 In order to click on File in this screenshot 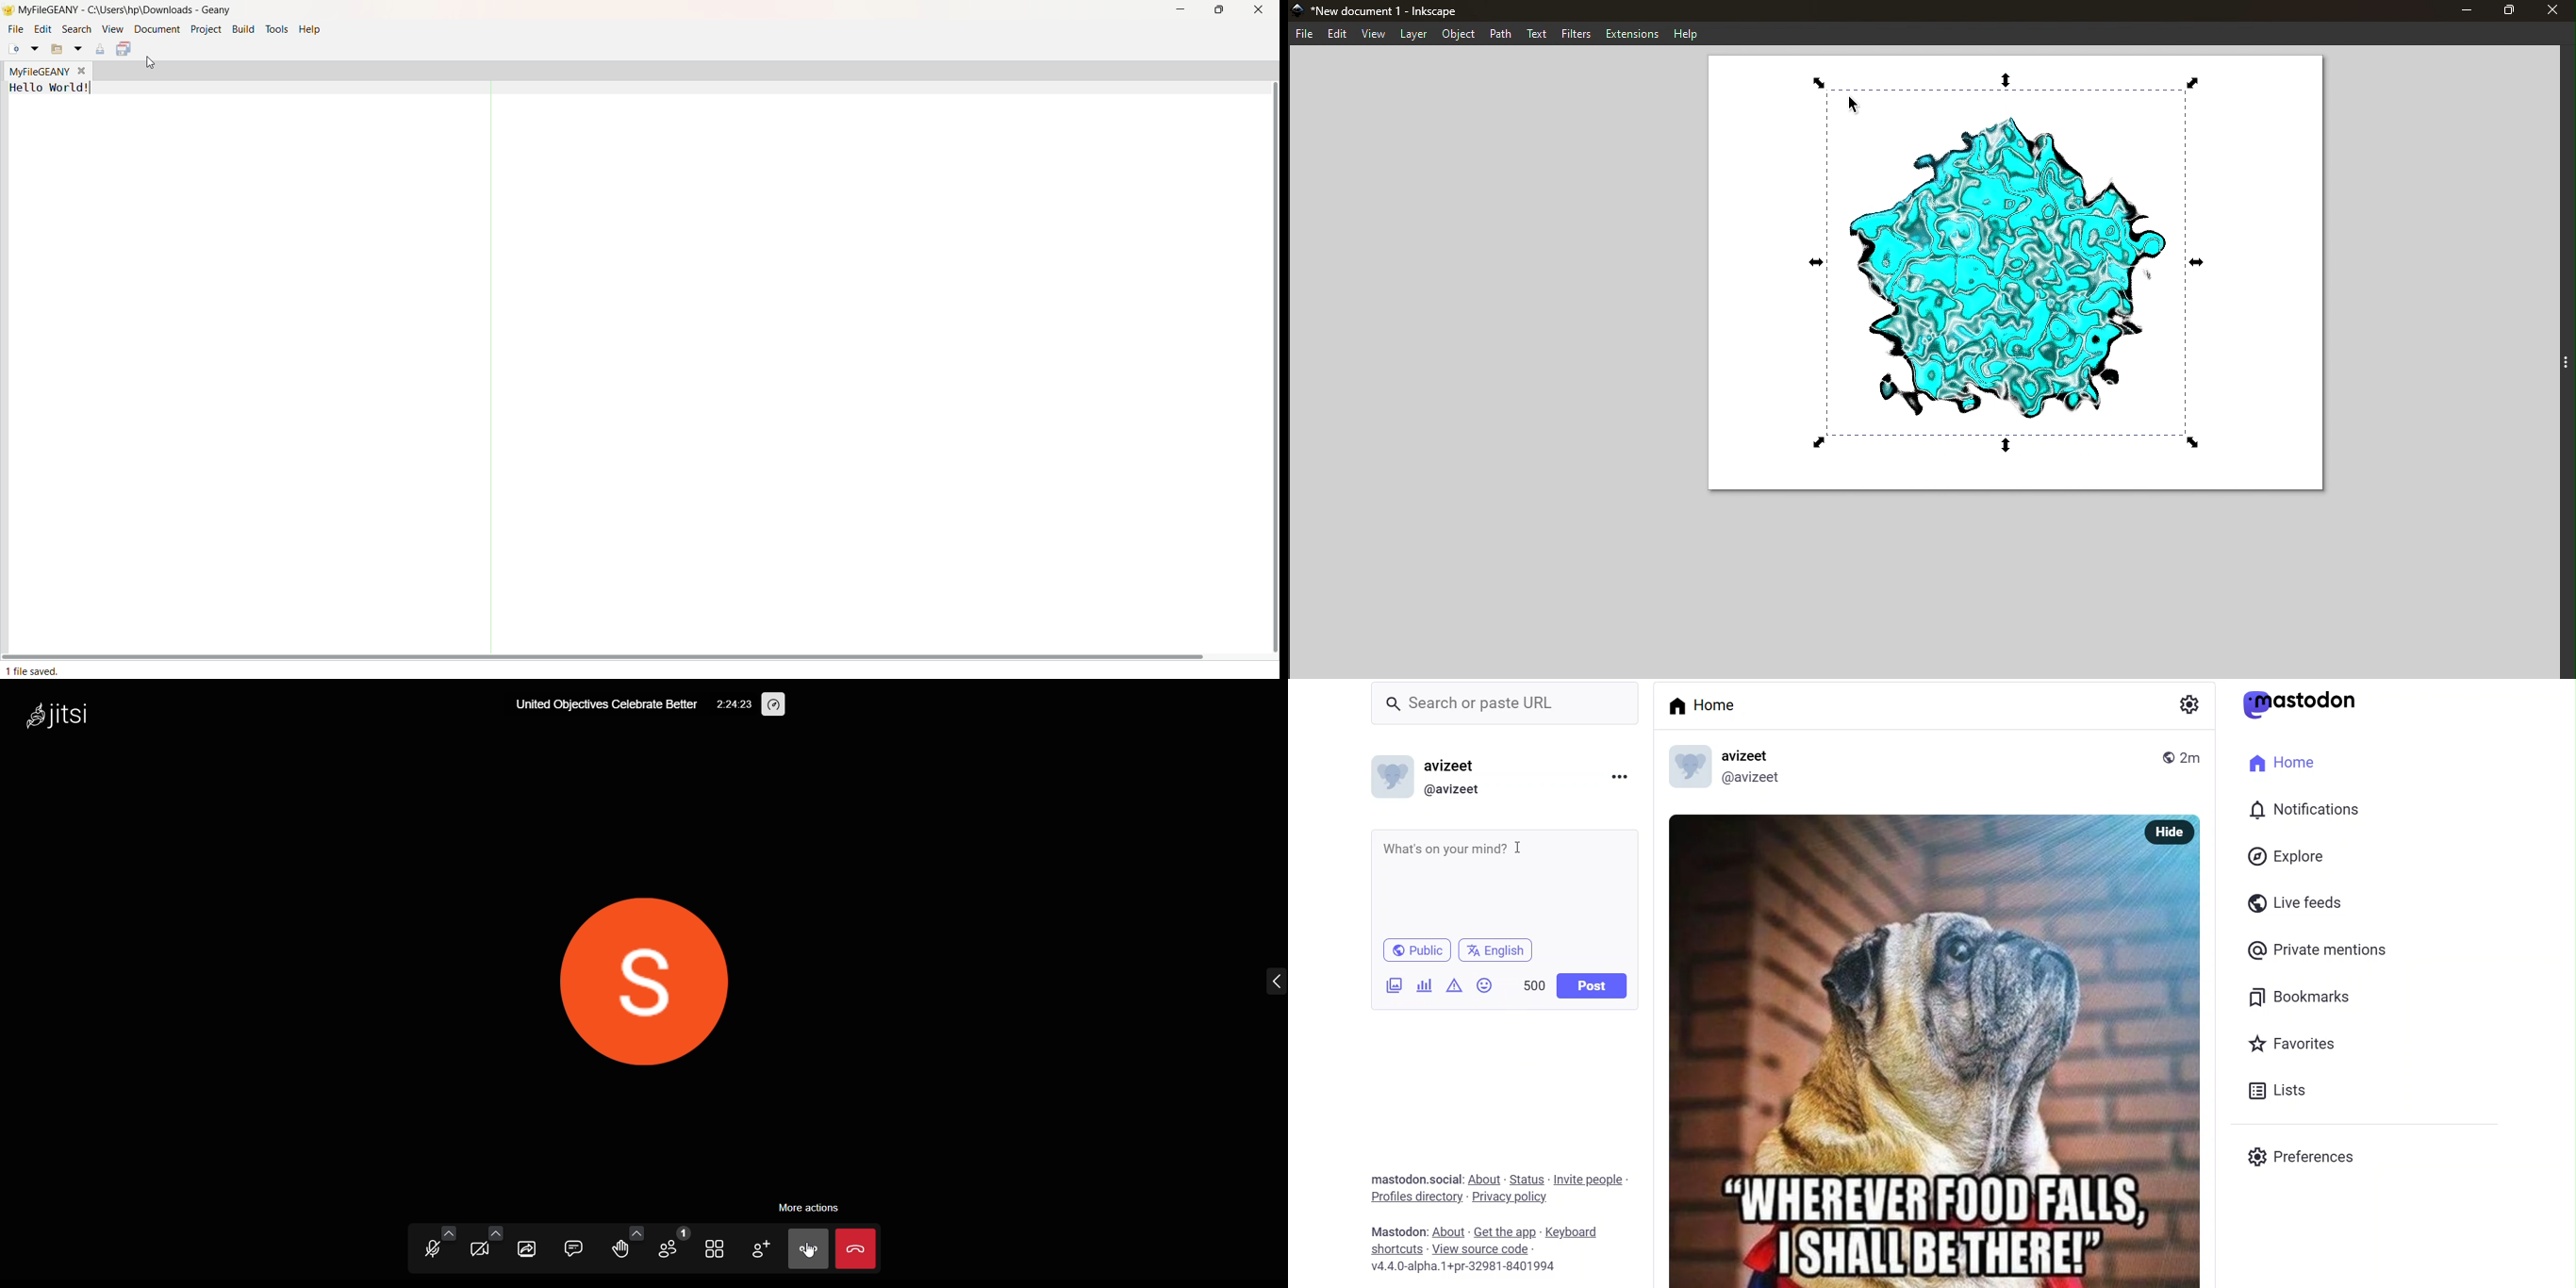, I will do `click(1303, 33)`.